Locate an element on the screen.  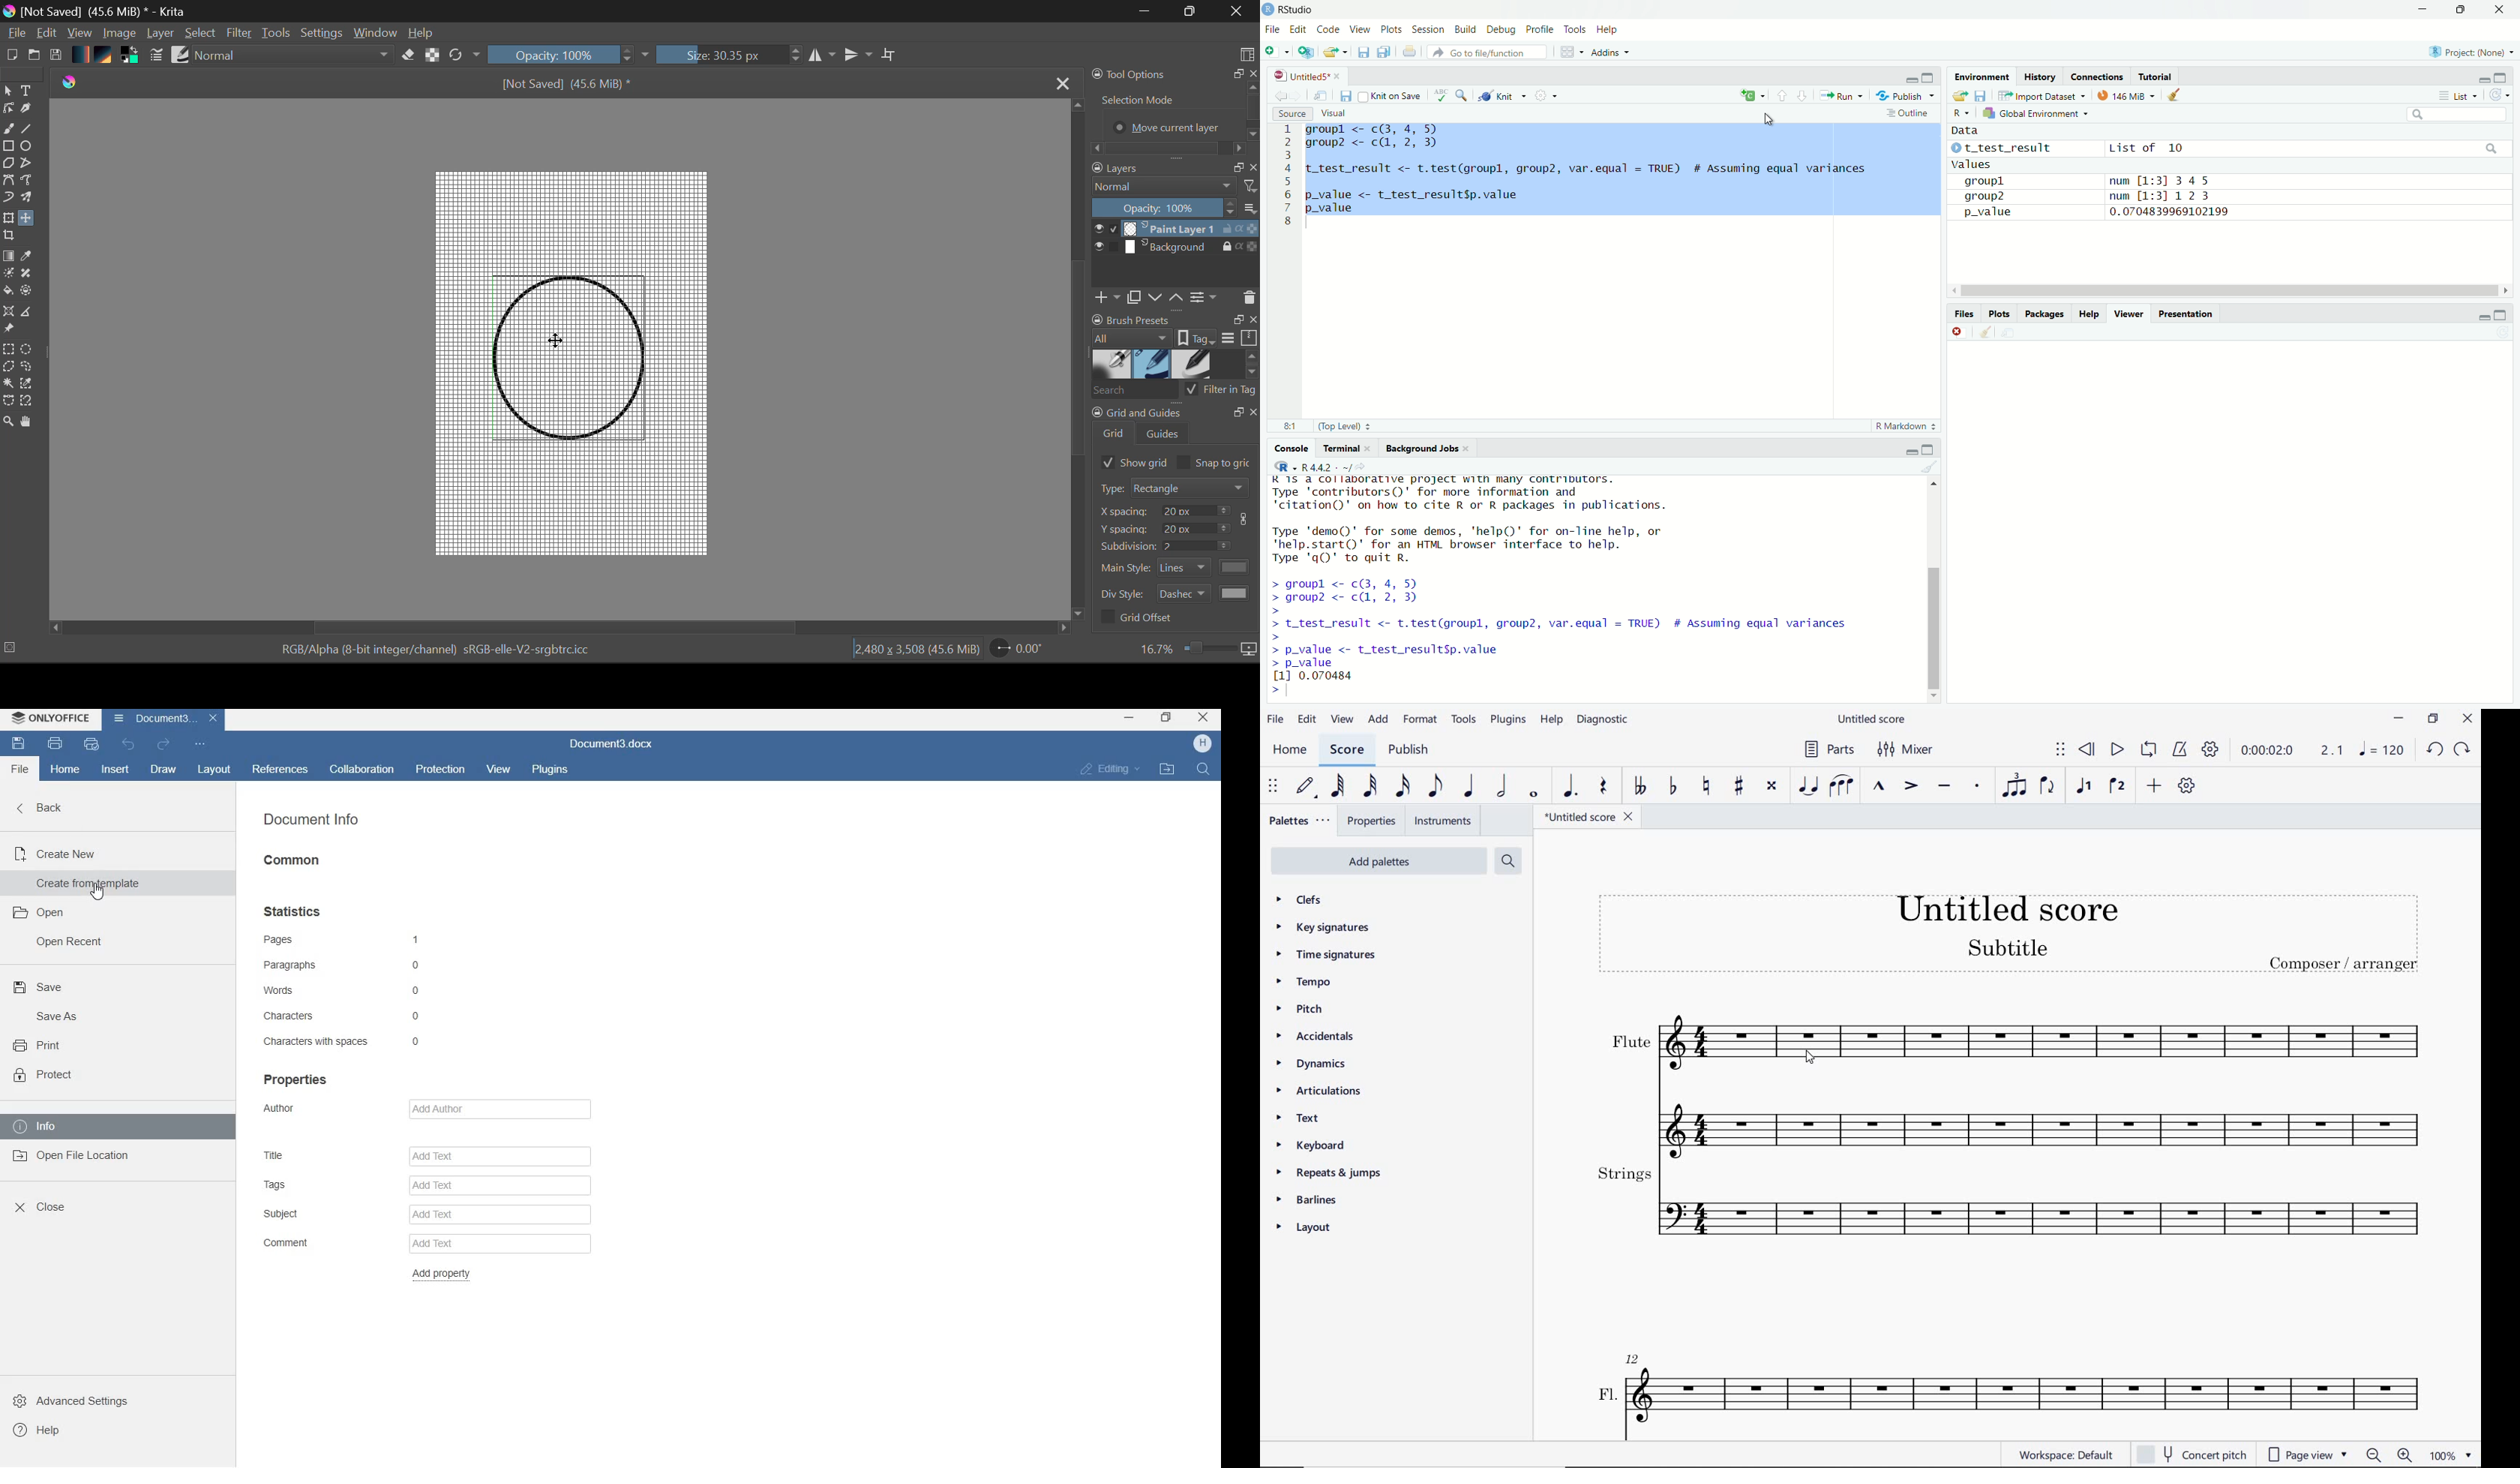
Tools is located at coordinates (1576, 28).